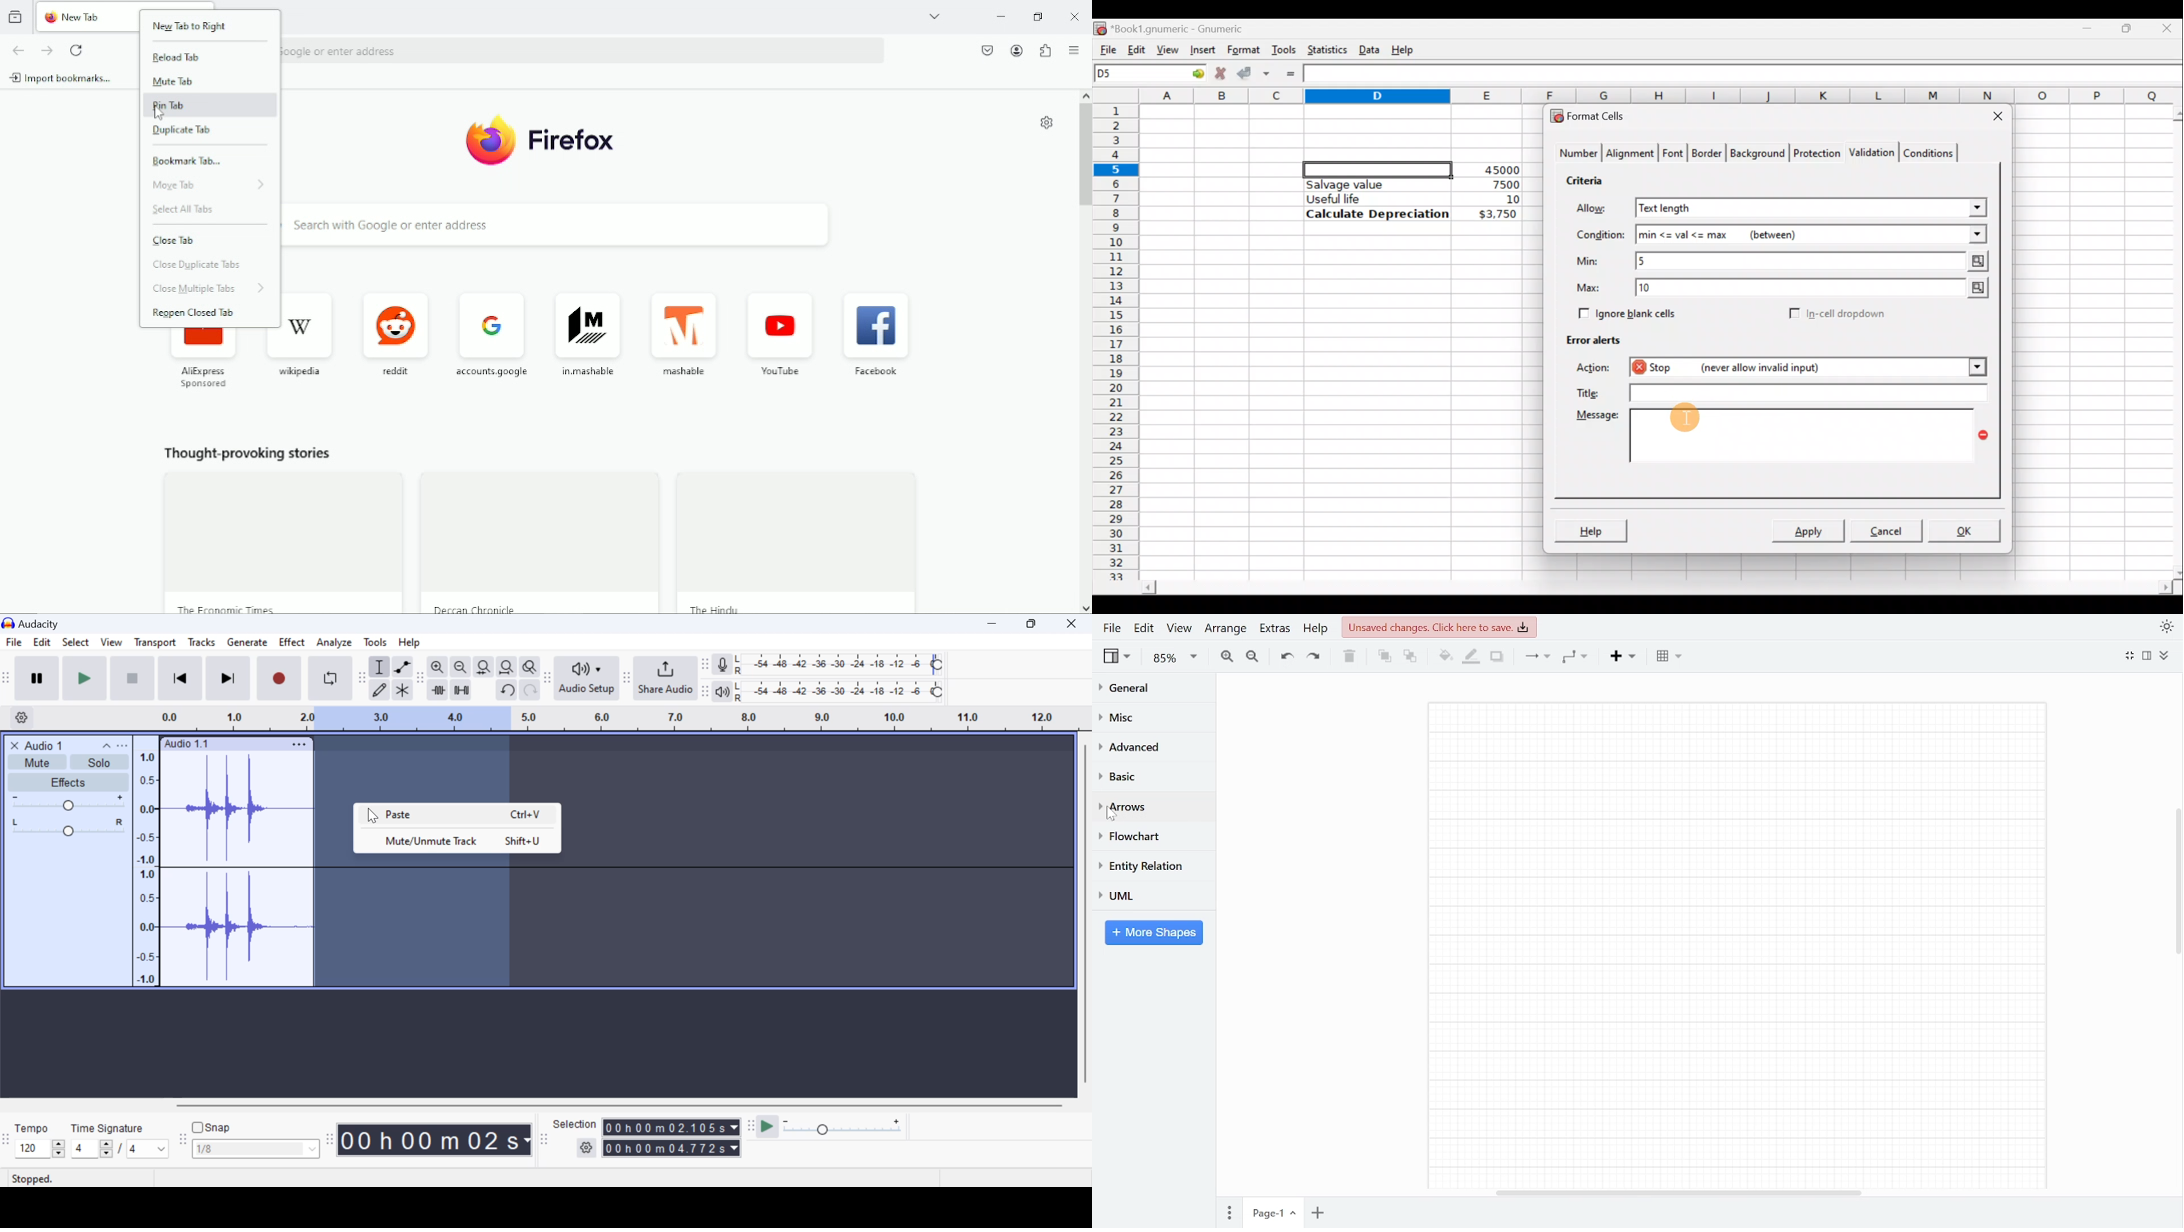 The width and height of the screenshot is (2184, 1232). I want to click on Go back, so click(18, 50).